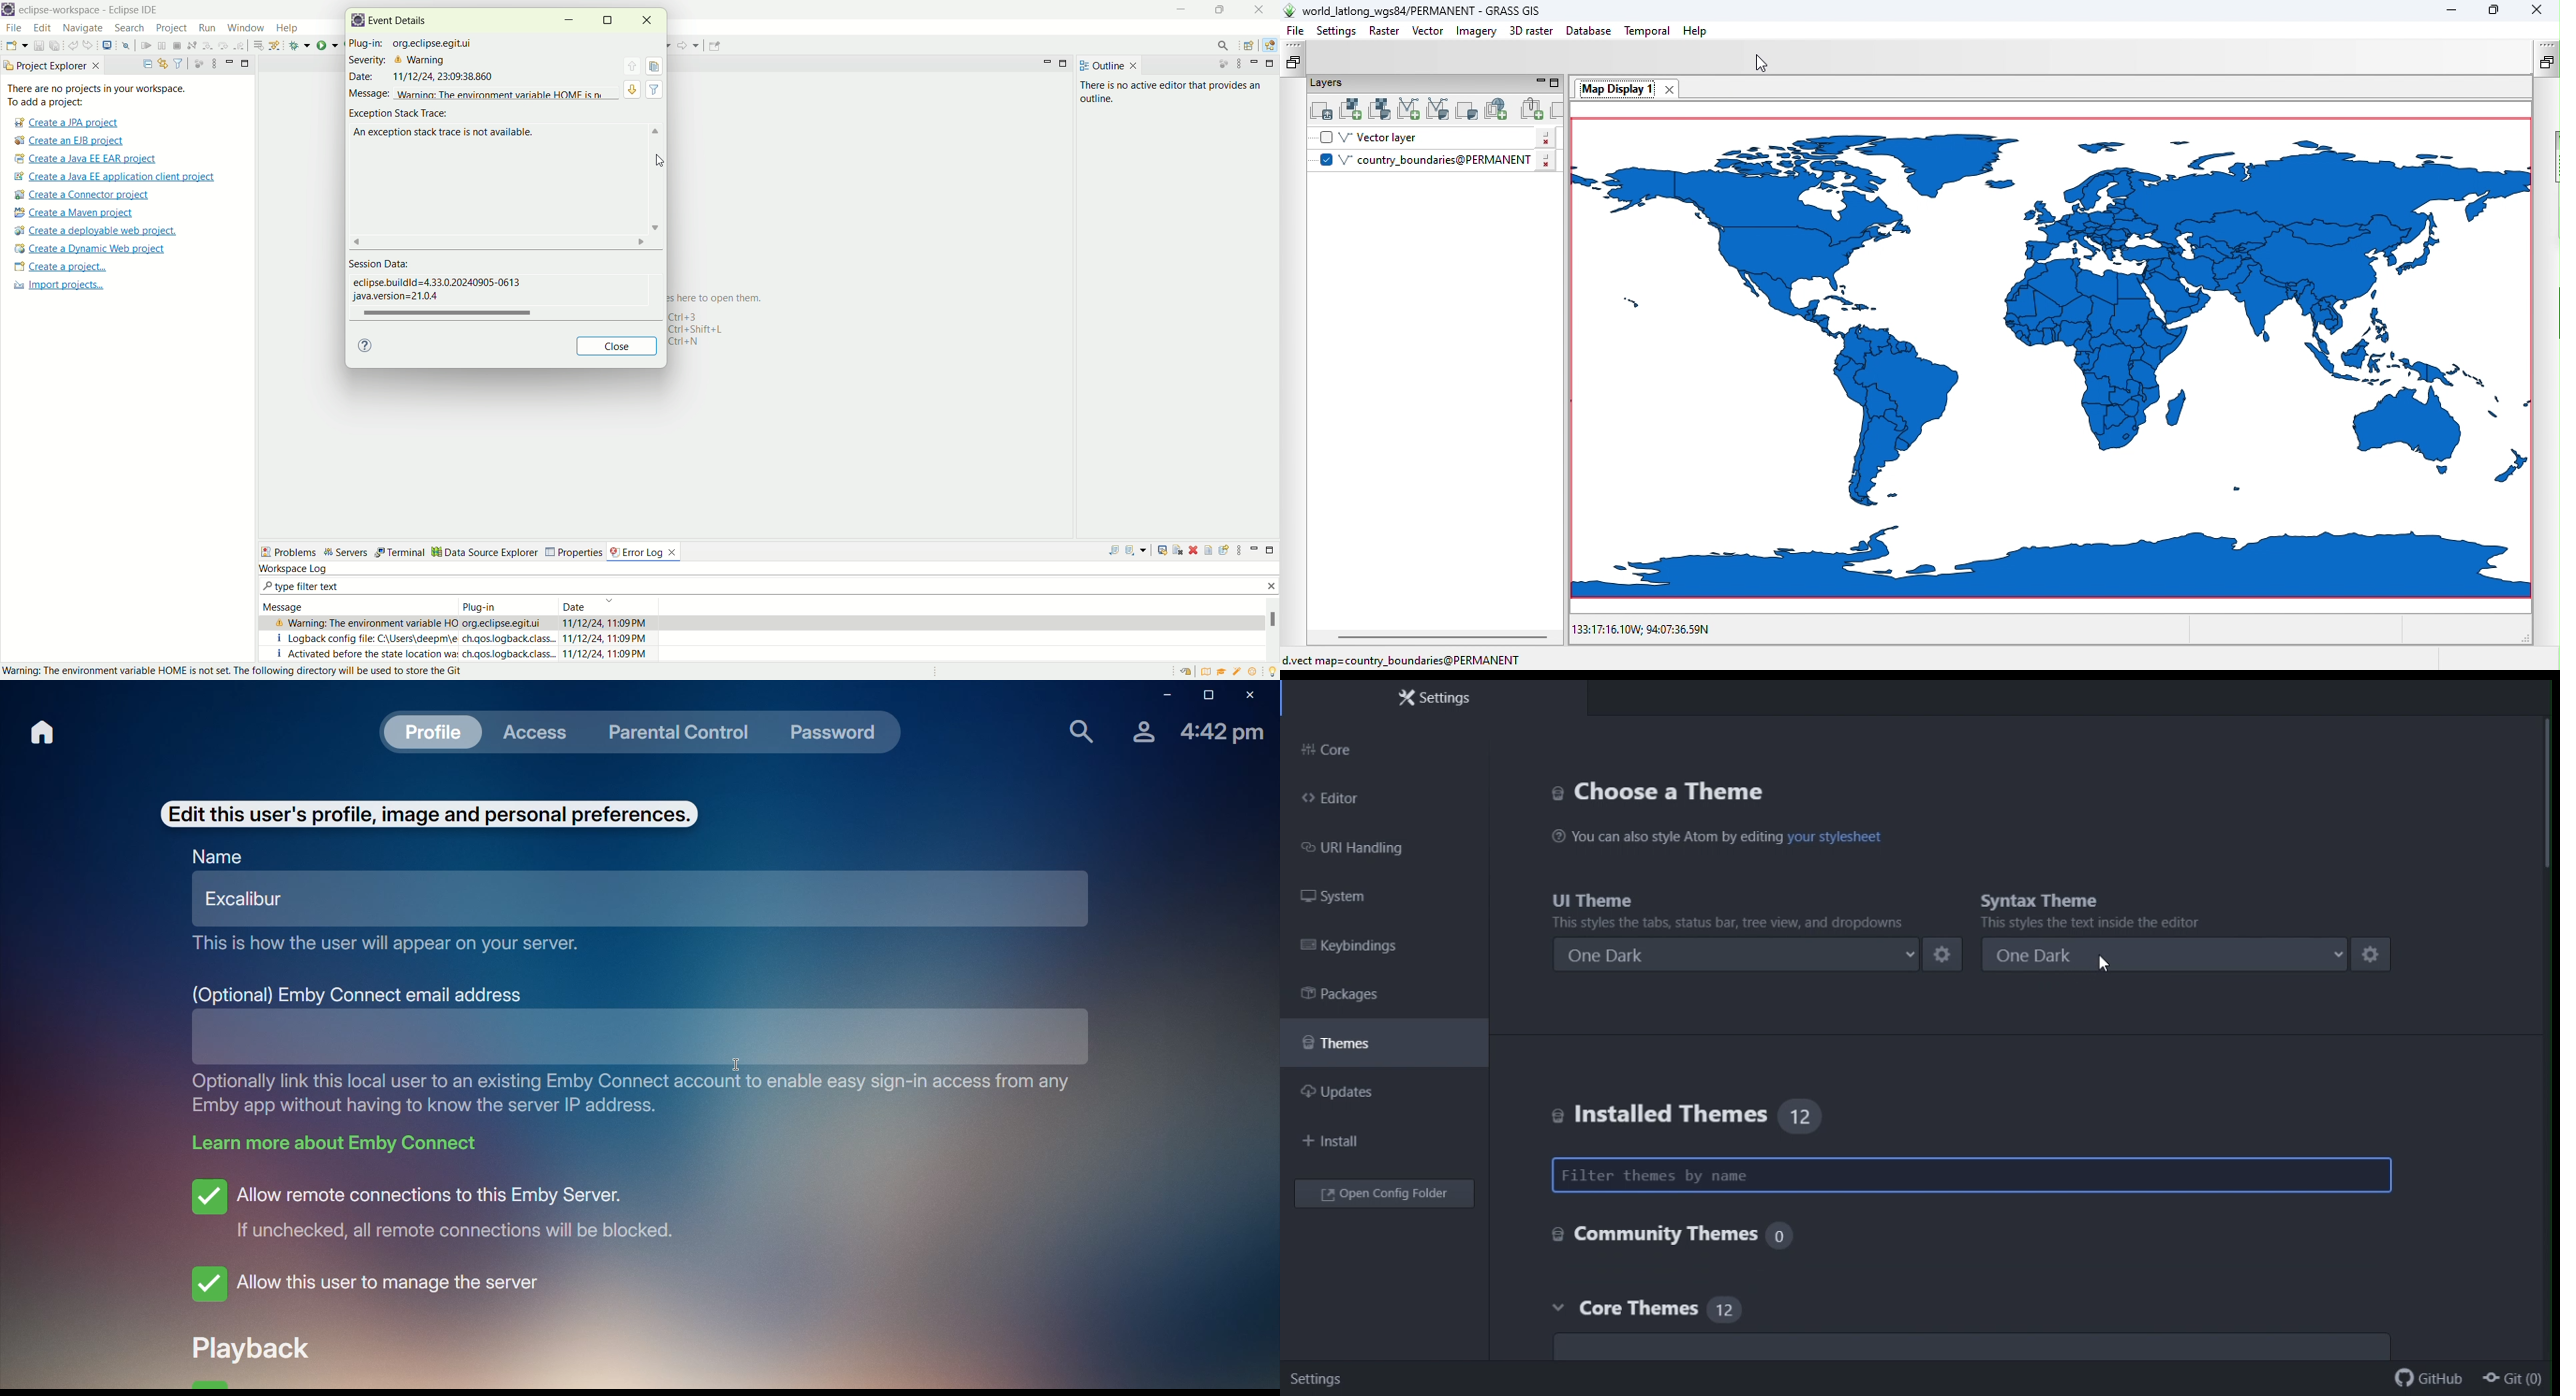  What do you see at coordinates (1980, 1348) in the screenshot?
I see `use color profile configured in the operating sytem` at bounding box center [1980, 1348].